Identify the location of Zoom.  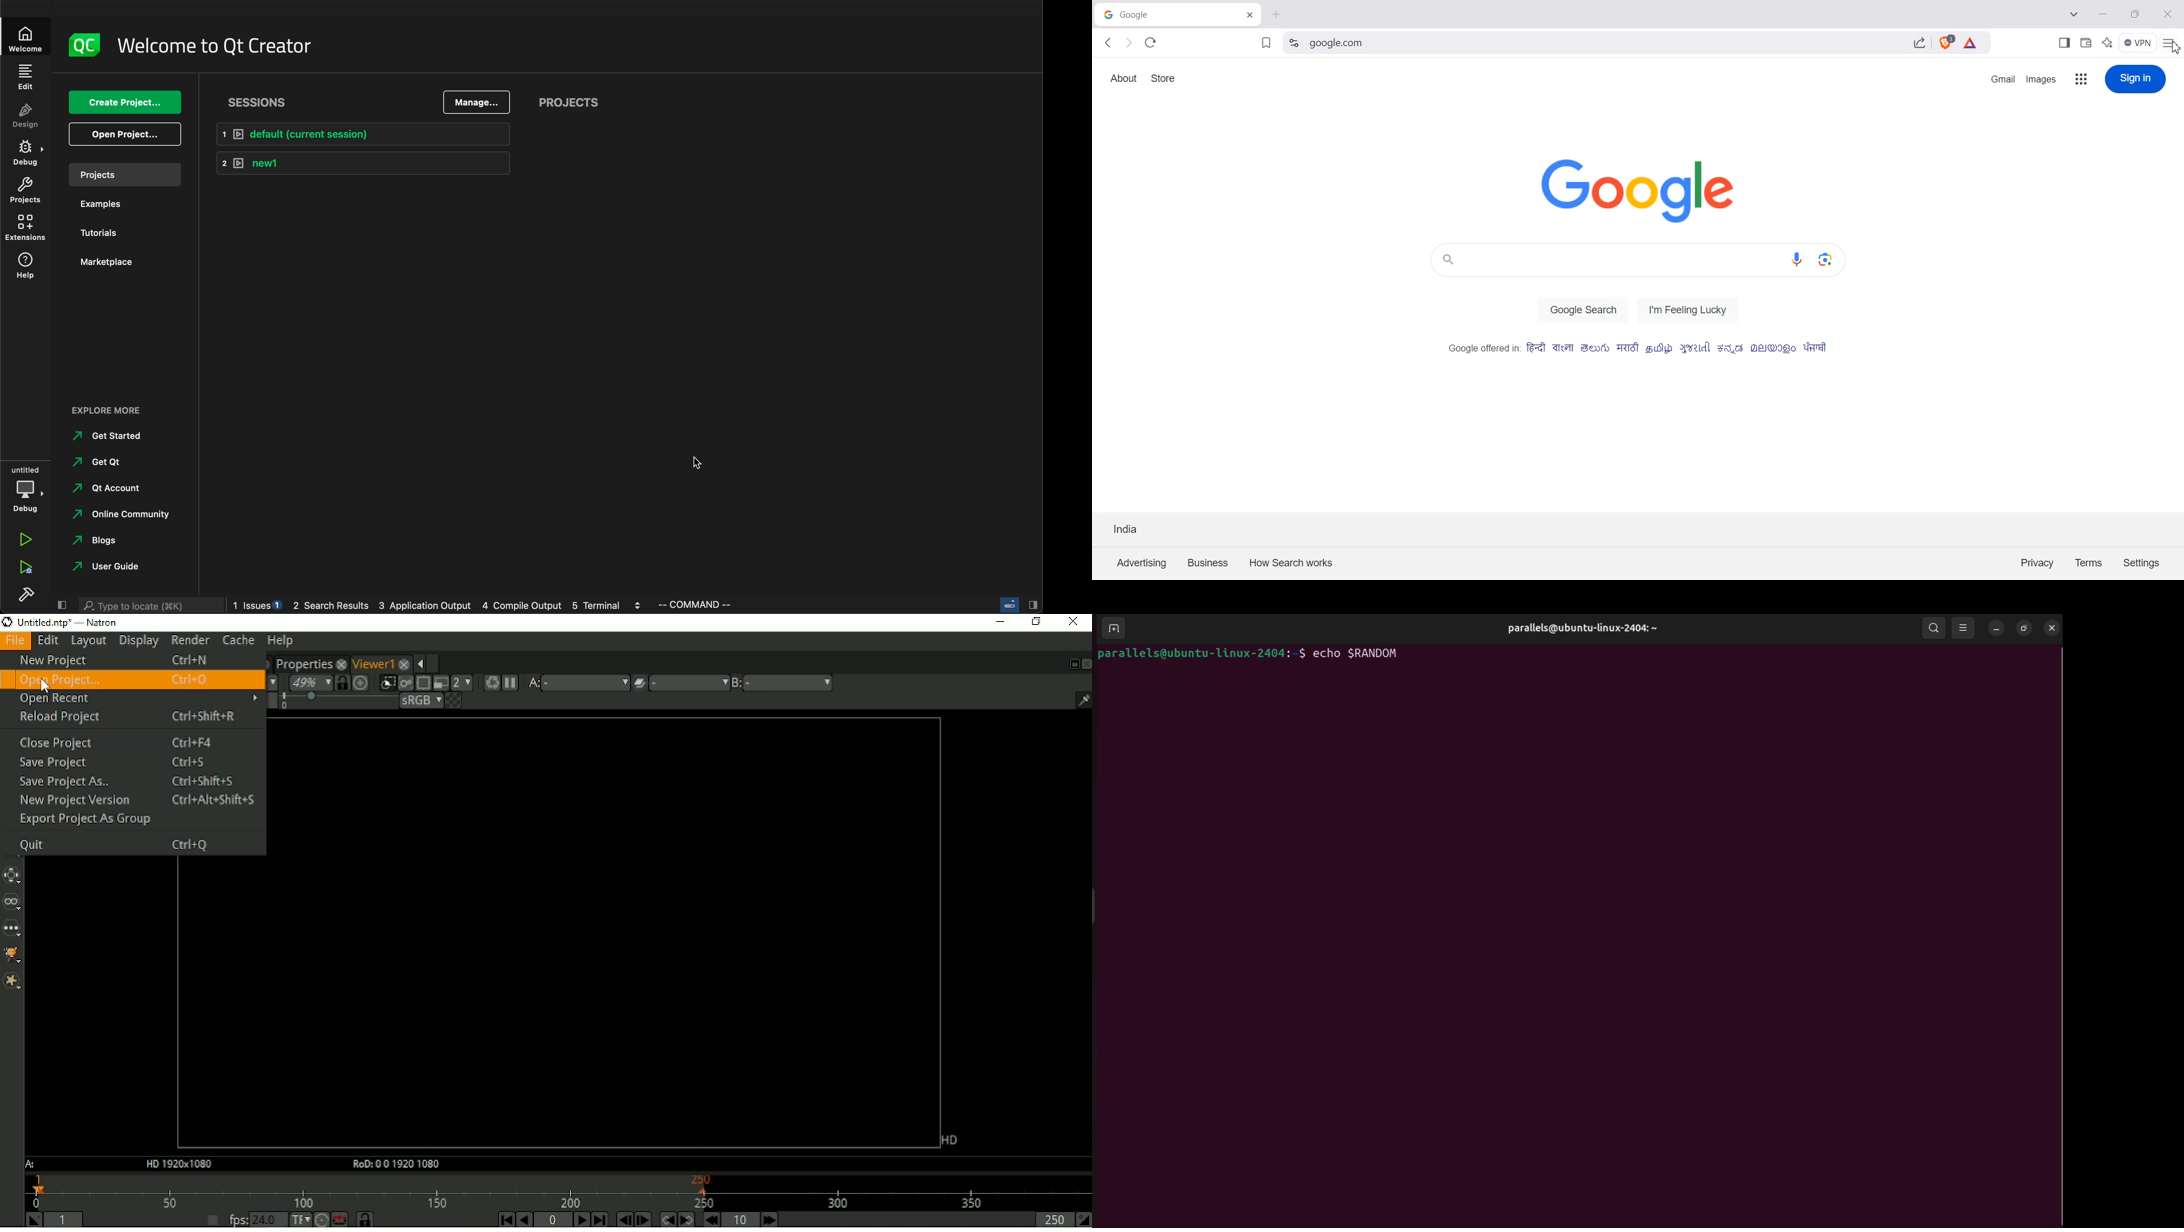
(309, 682).